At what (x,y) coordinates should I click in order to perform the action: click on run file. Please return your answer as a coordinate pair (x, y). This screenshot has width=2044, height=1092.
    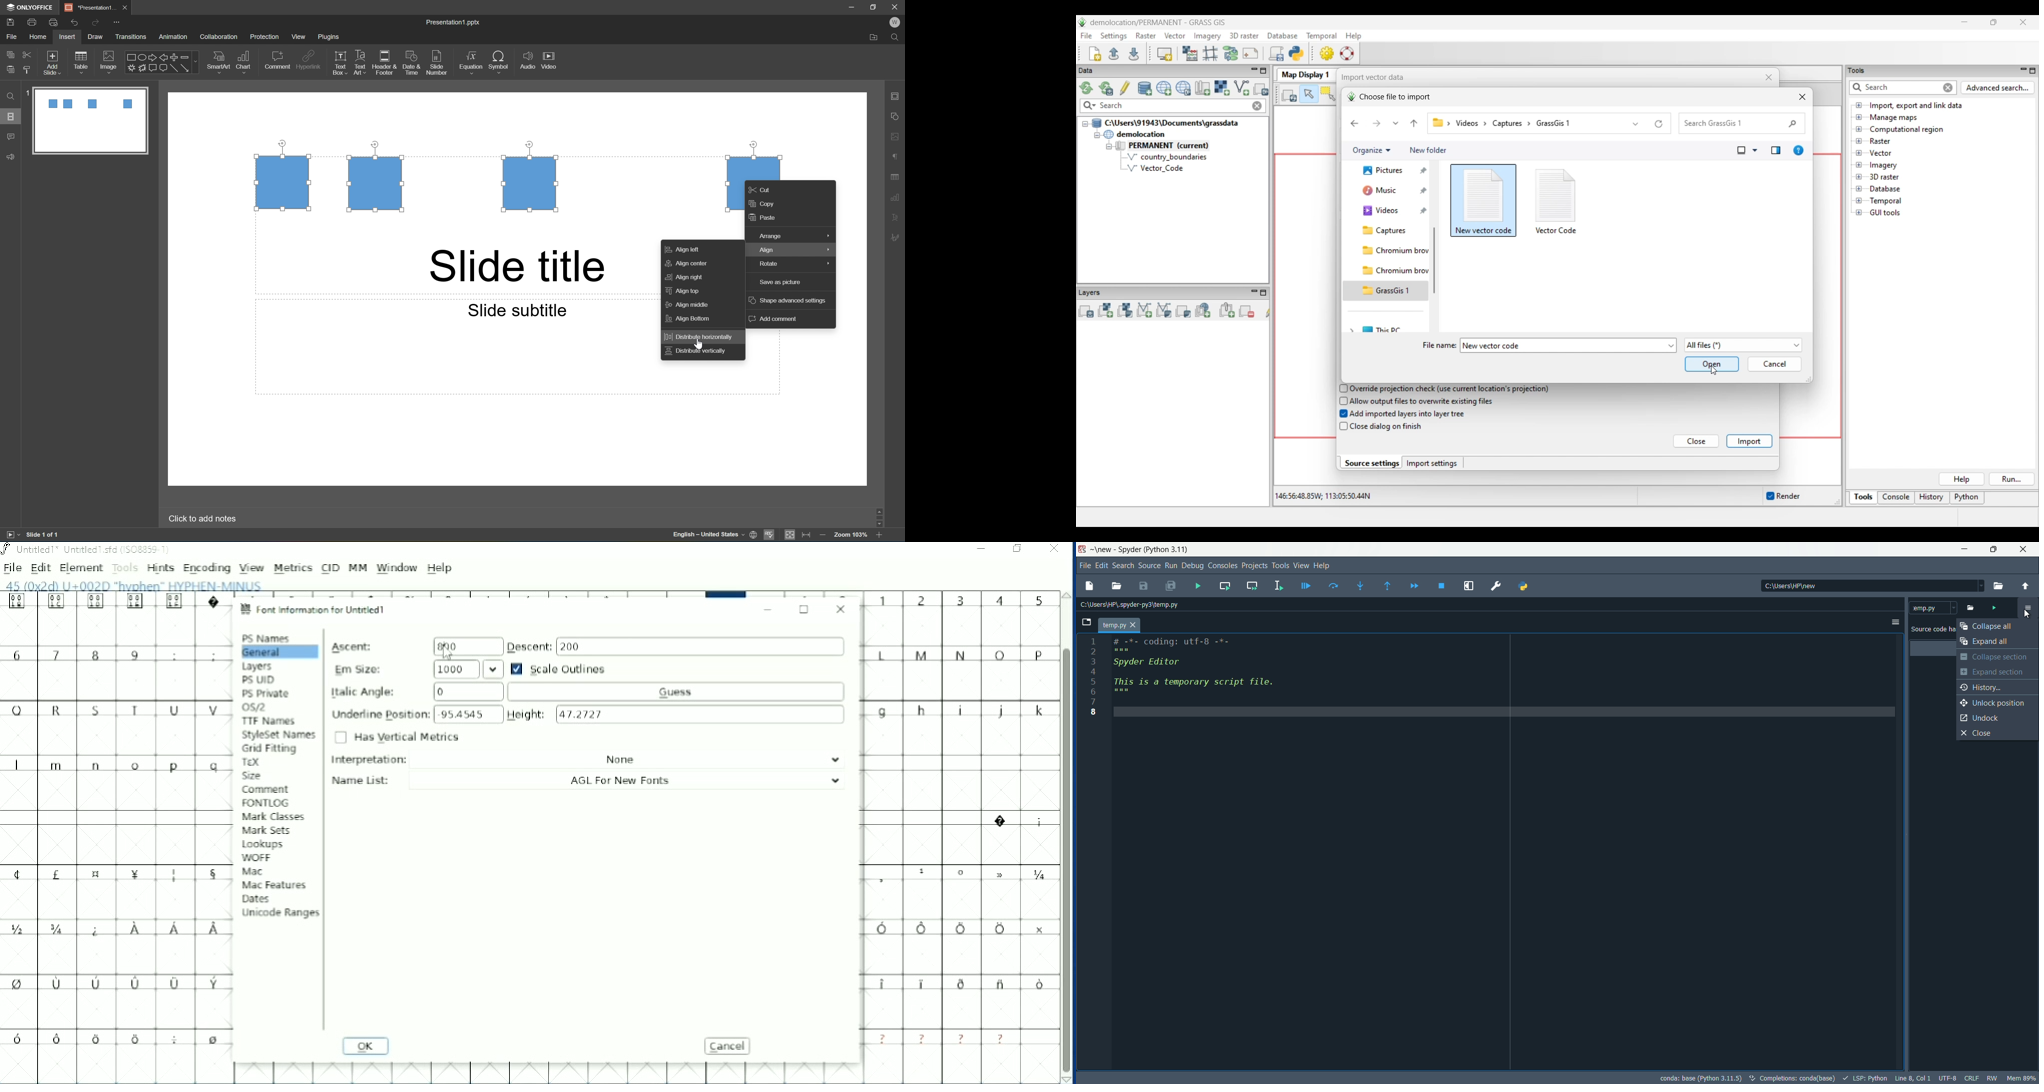
    Looking at the image, I should click on (1197, 586).